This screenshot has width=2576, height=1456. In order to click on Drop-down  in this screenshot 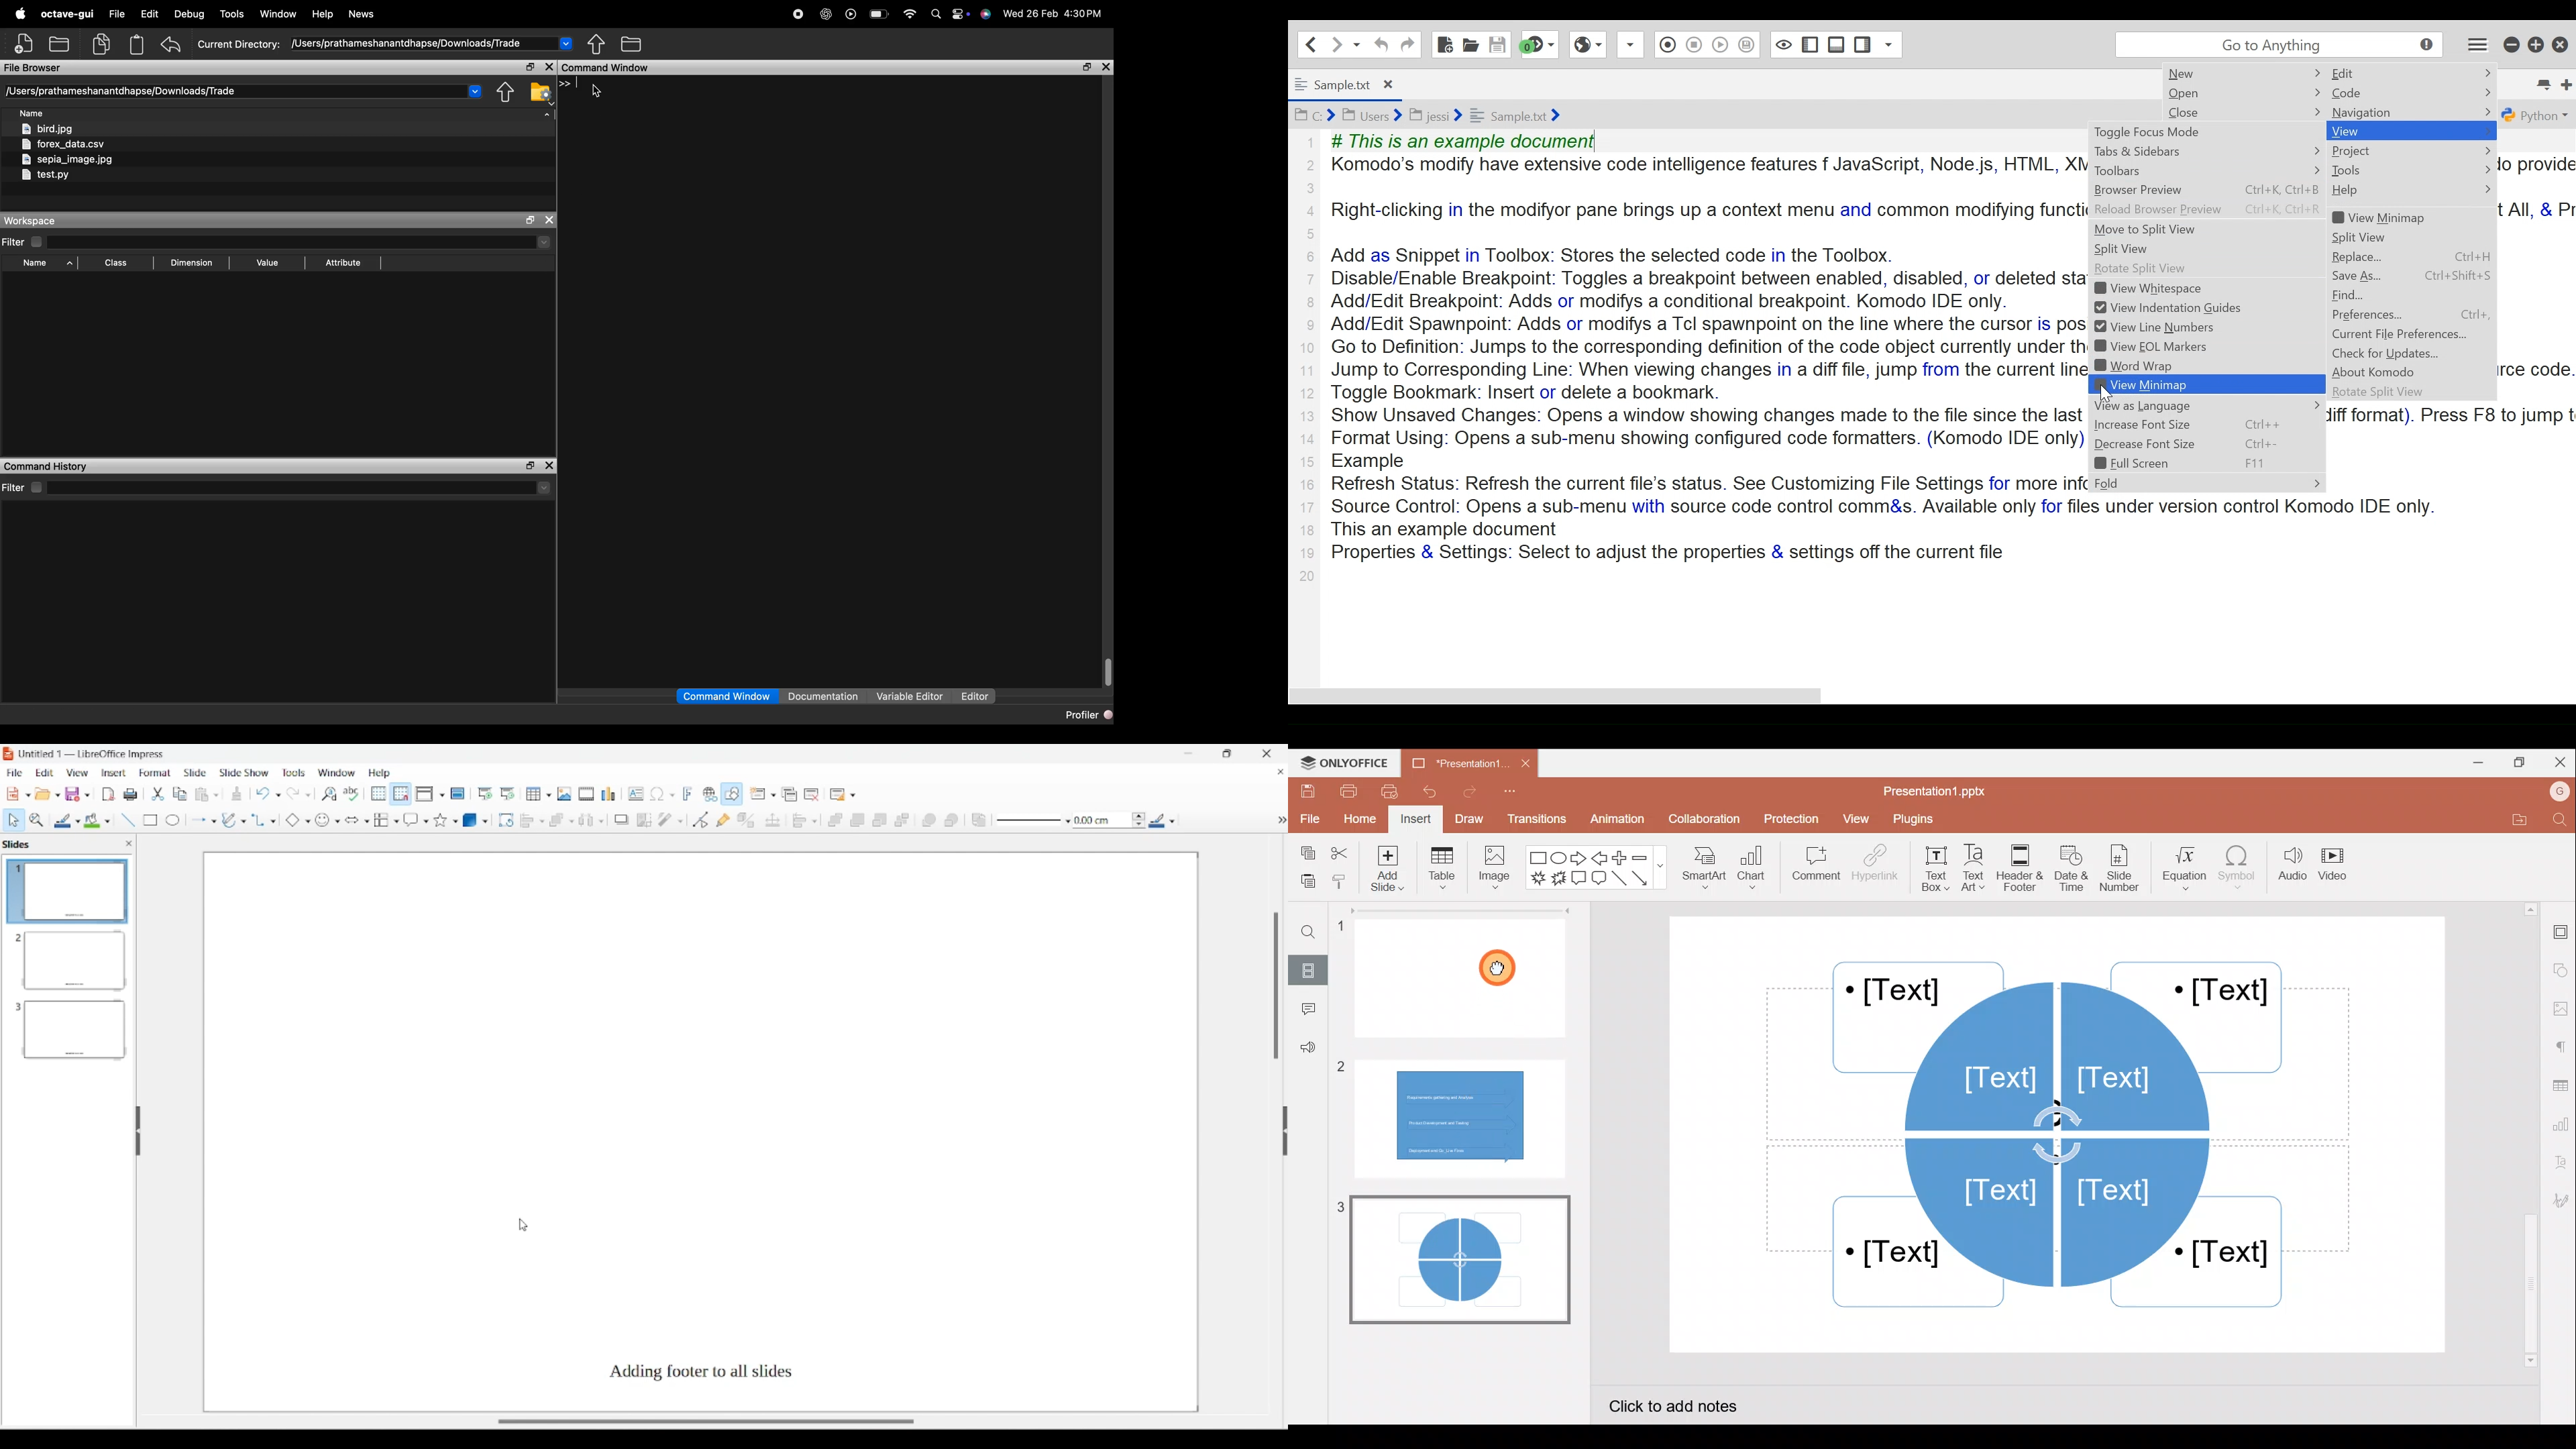, I will do `click(544, 242)`.